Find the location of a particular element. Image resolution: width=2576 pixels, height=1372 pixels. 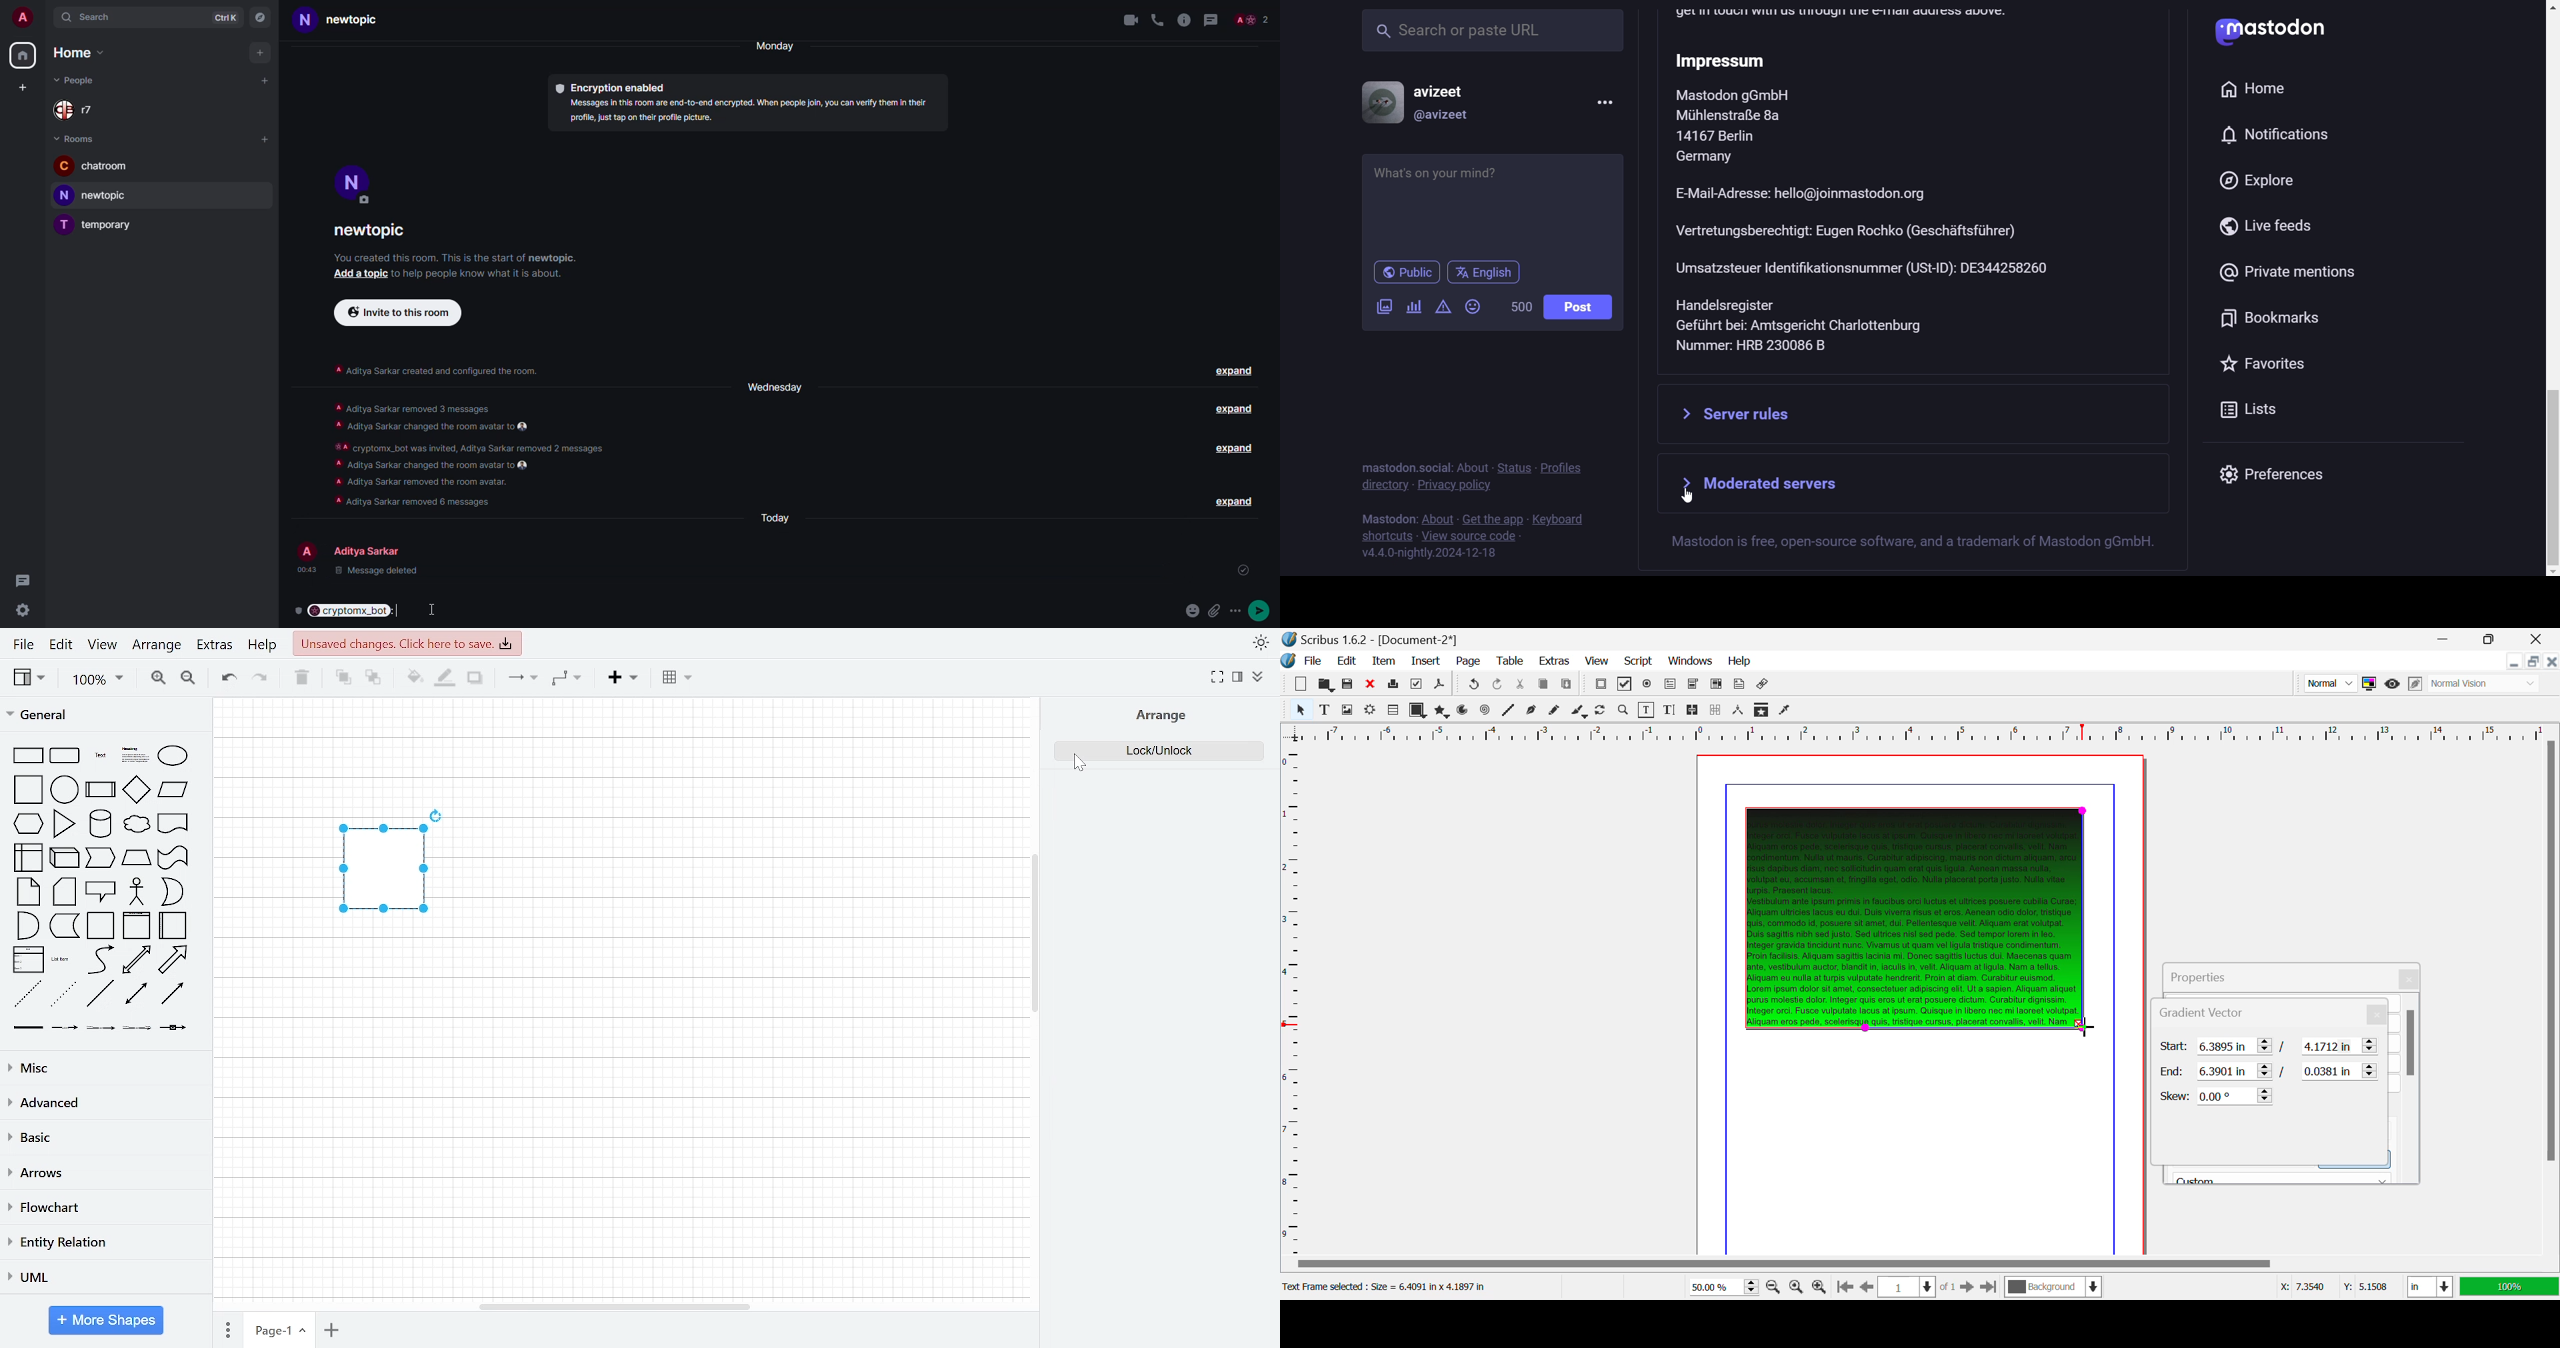

Skew is located at coordinates (2217, 1095).